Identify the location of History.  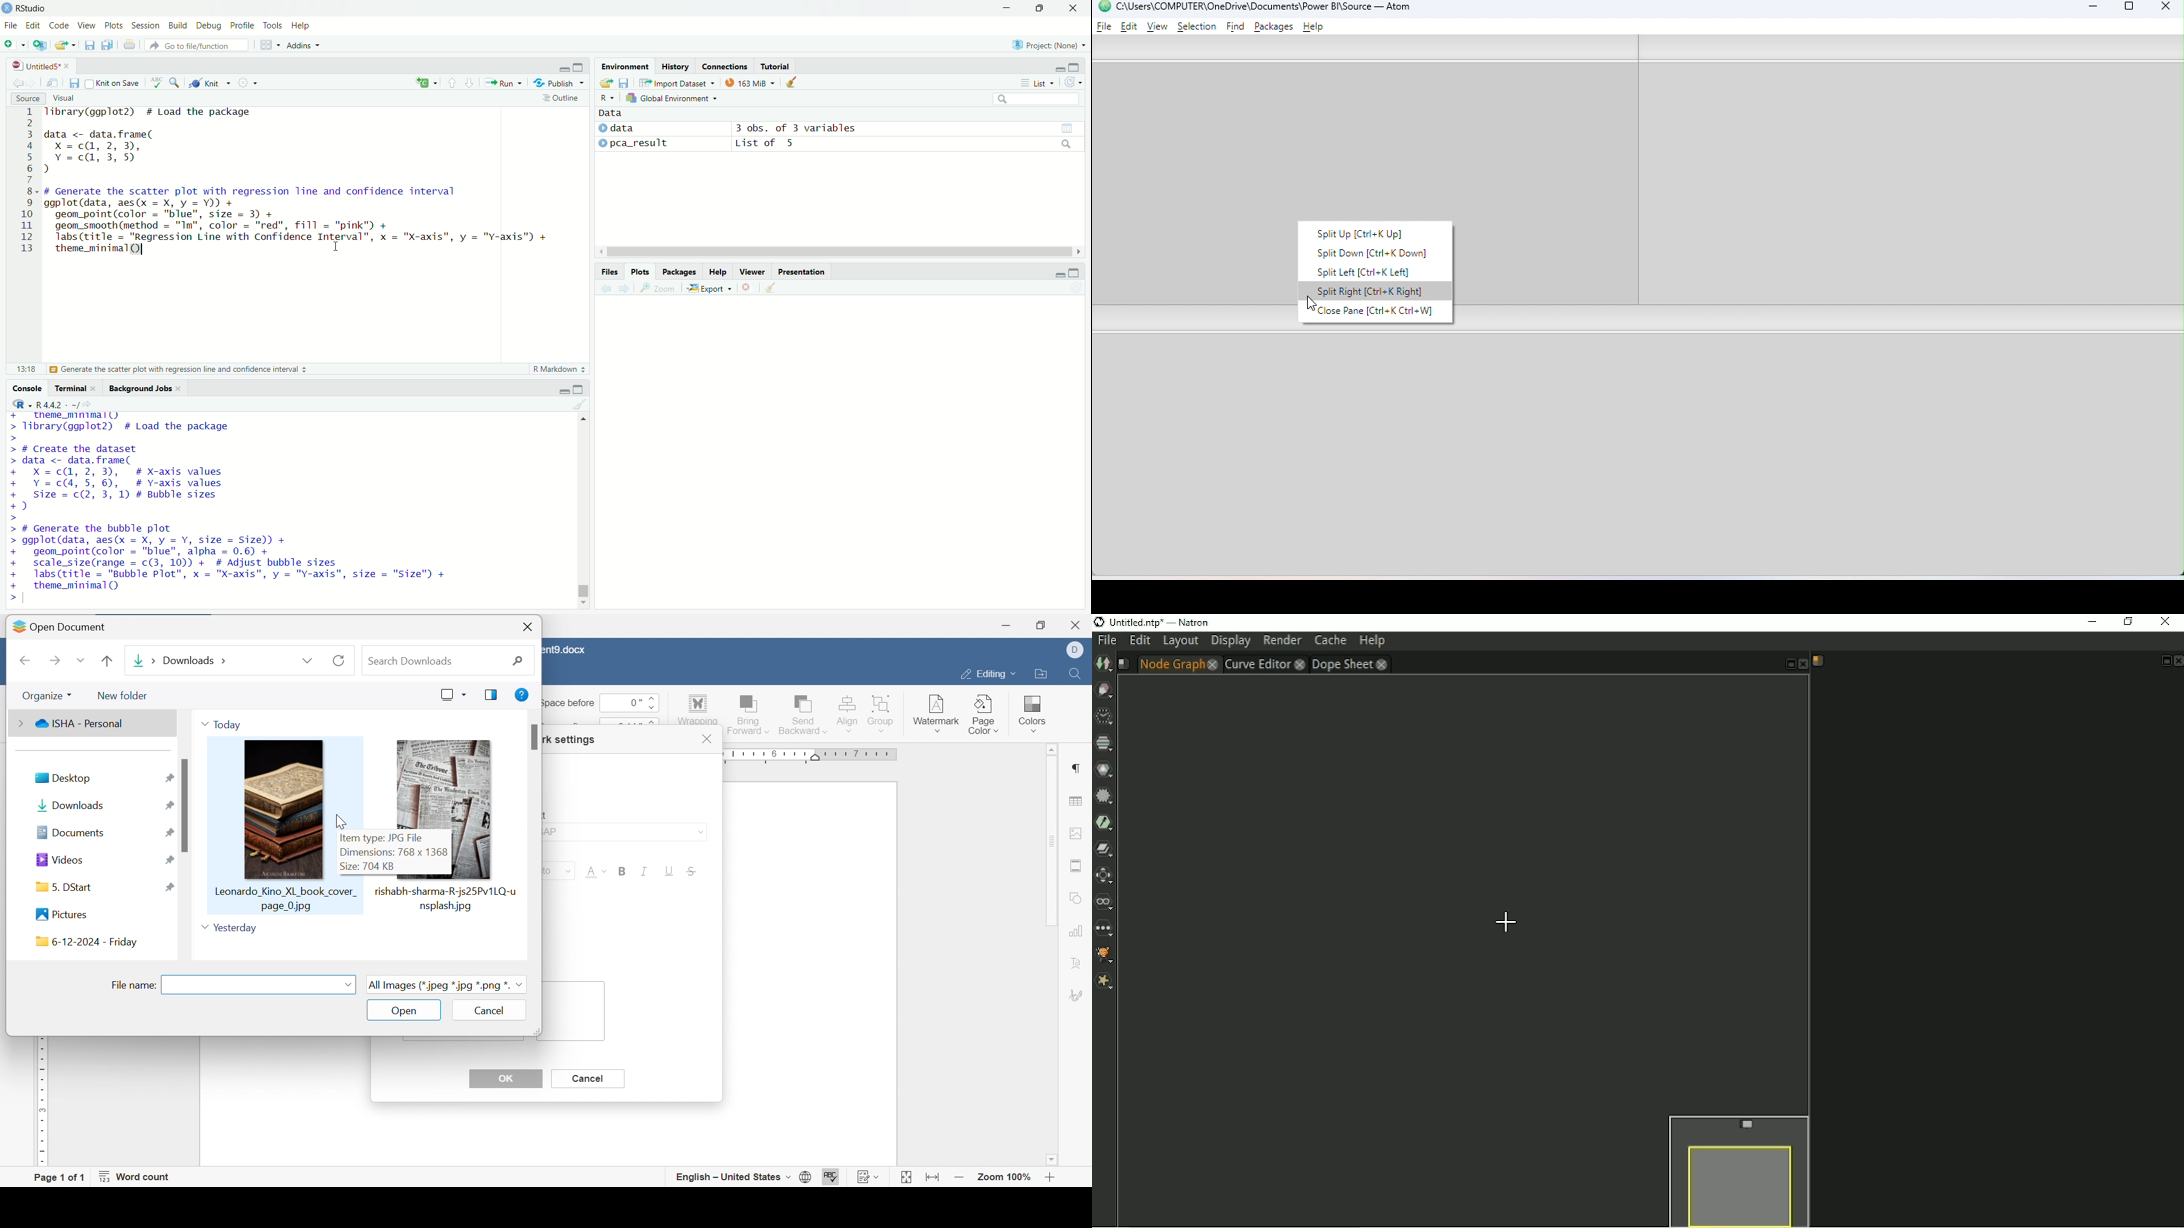
(676, 65).